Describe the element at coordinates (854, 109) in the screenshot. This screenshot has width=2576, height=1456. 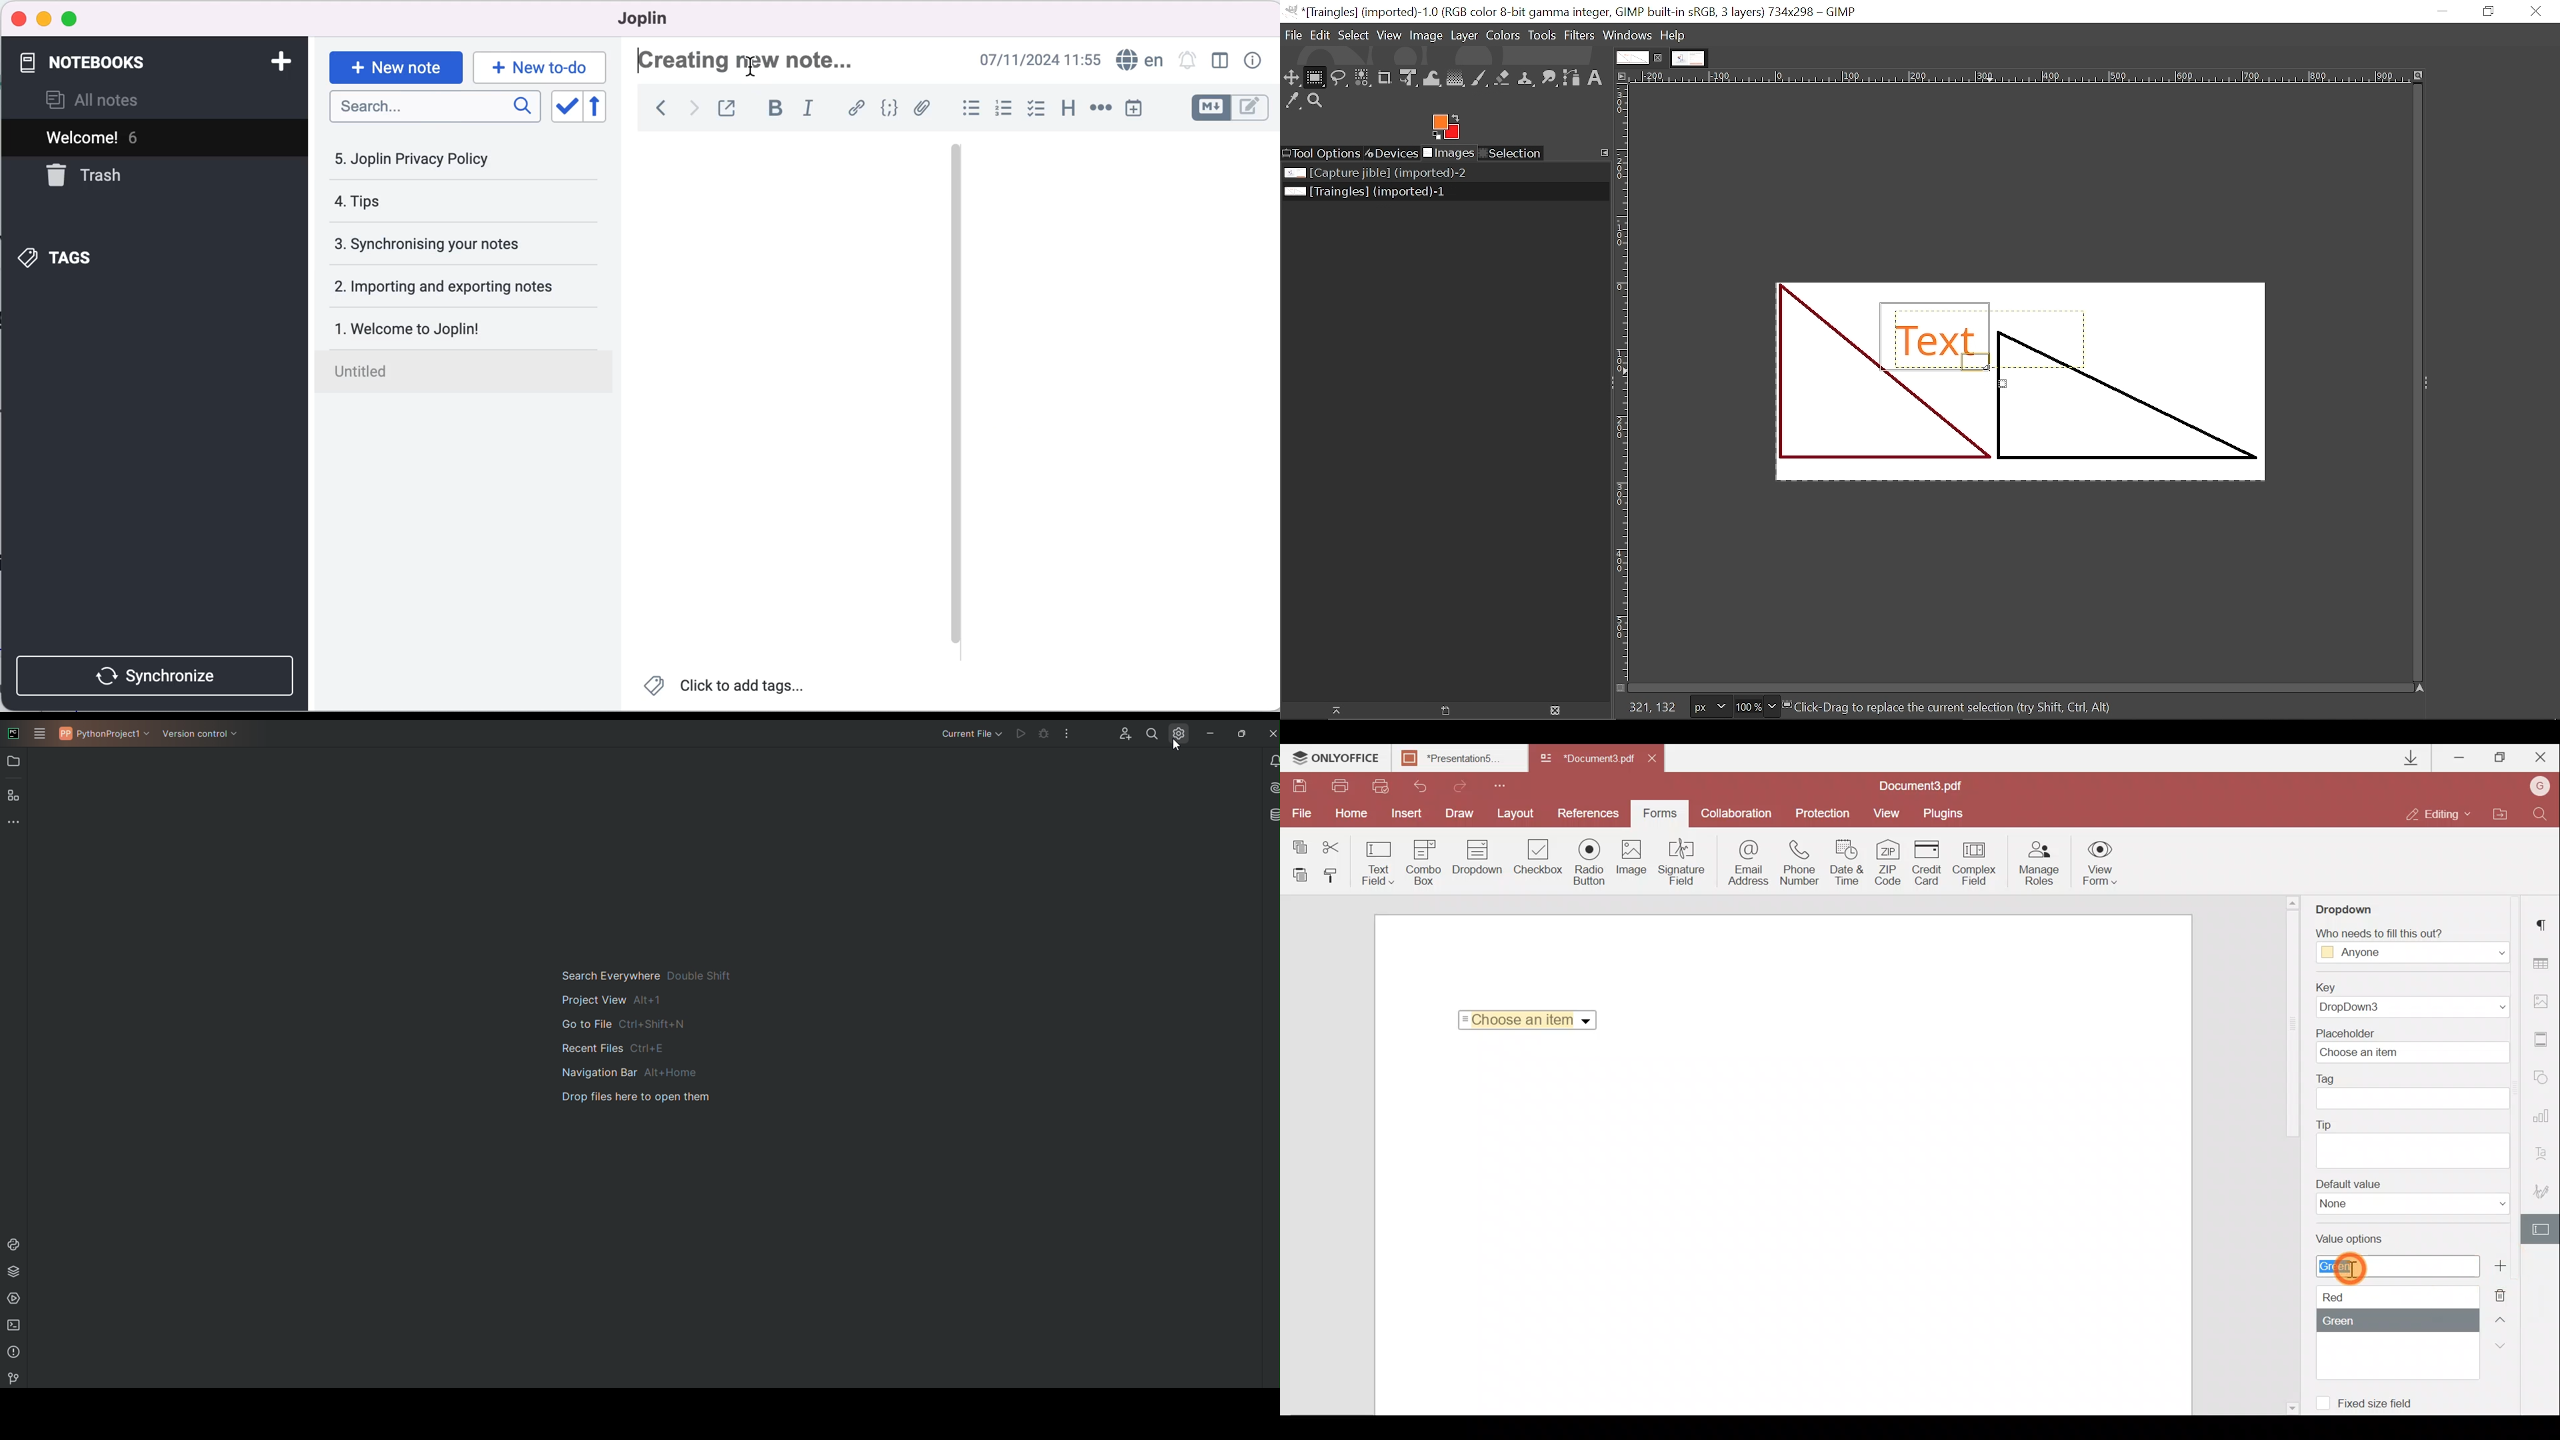
I see `hyperlink` at that location.